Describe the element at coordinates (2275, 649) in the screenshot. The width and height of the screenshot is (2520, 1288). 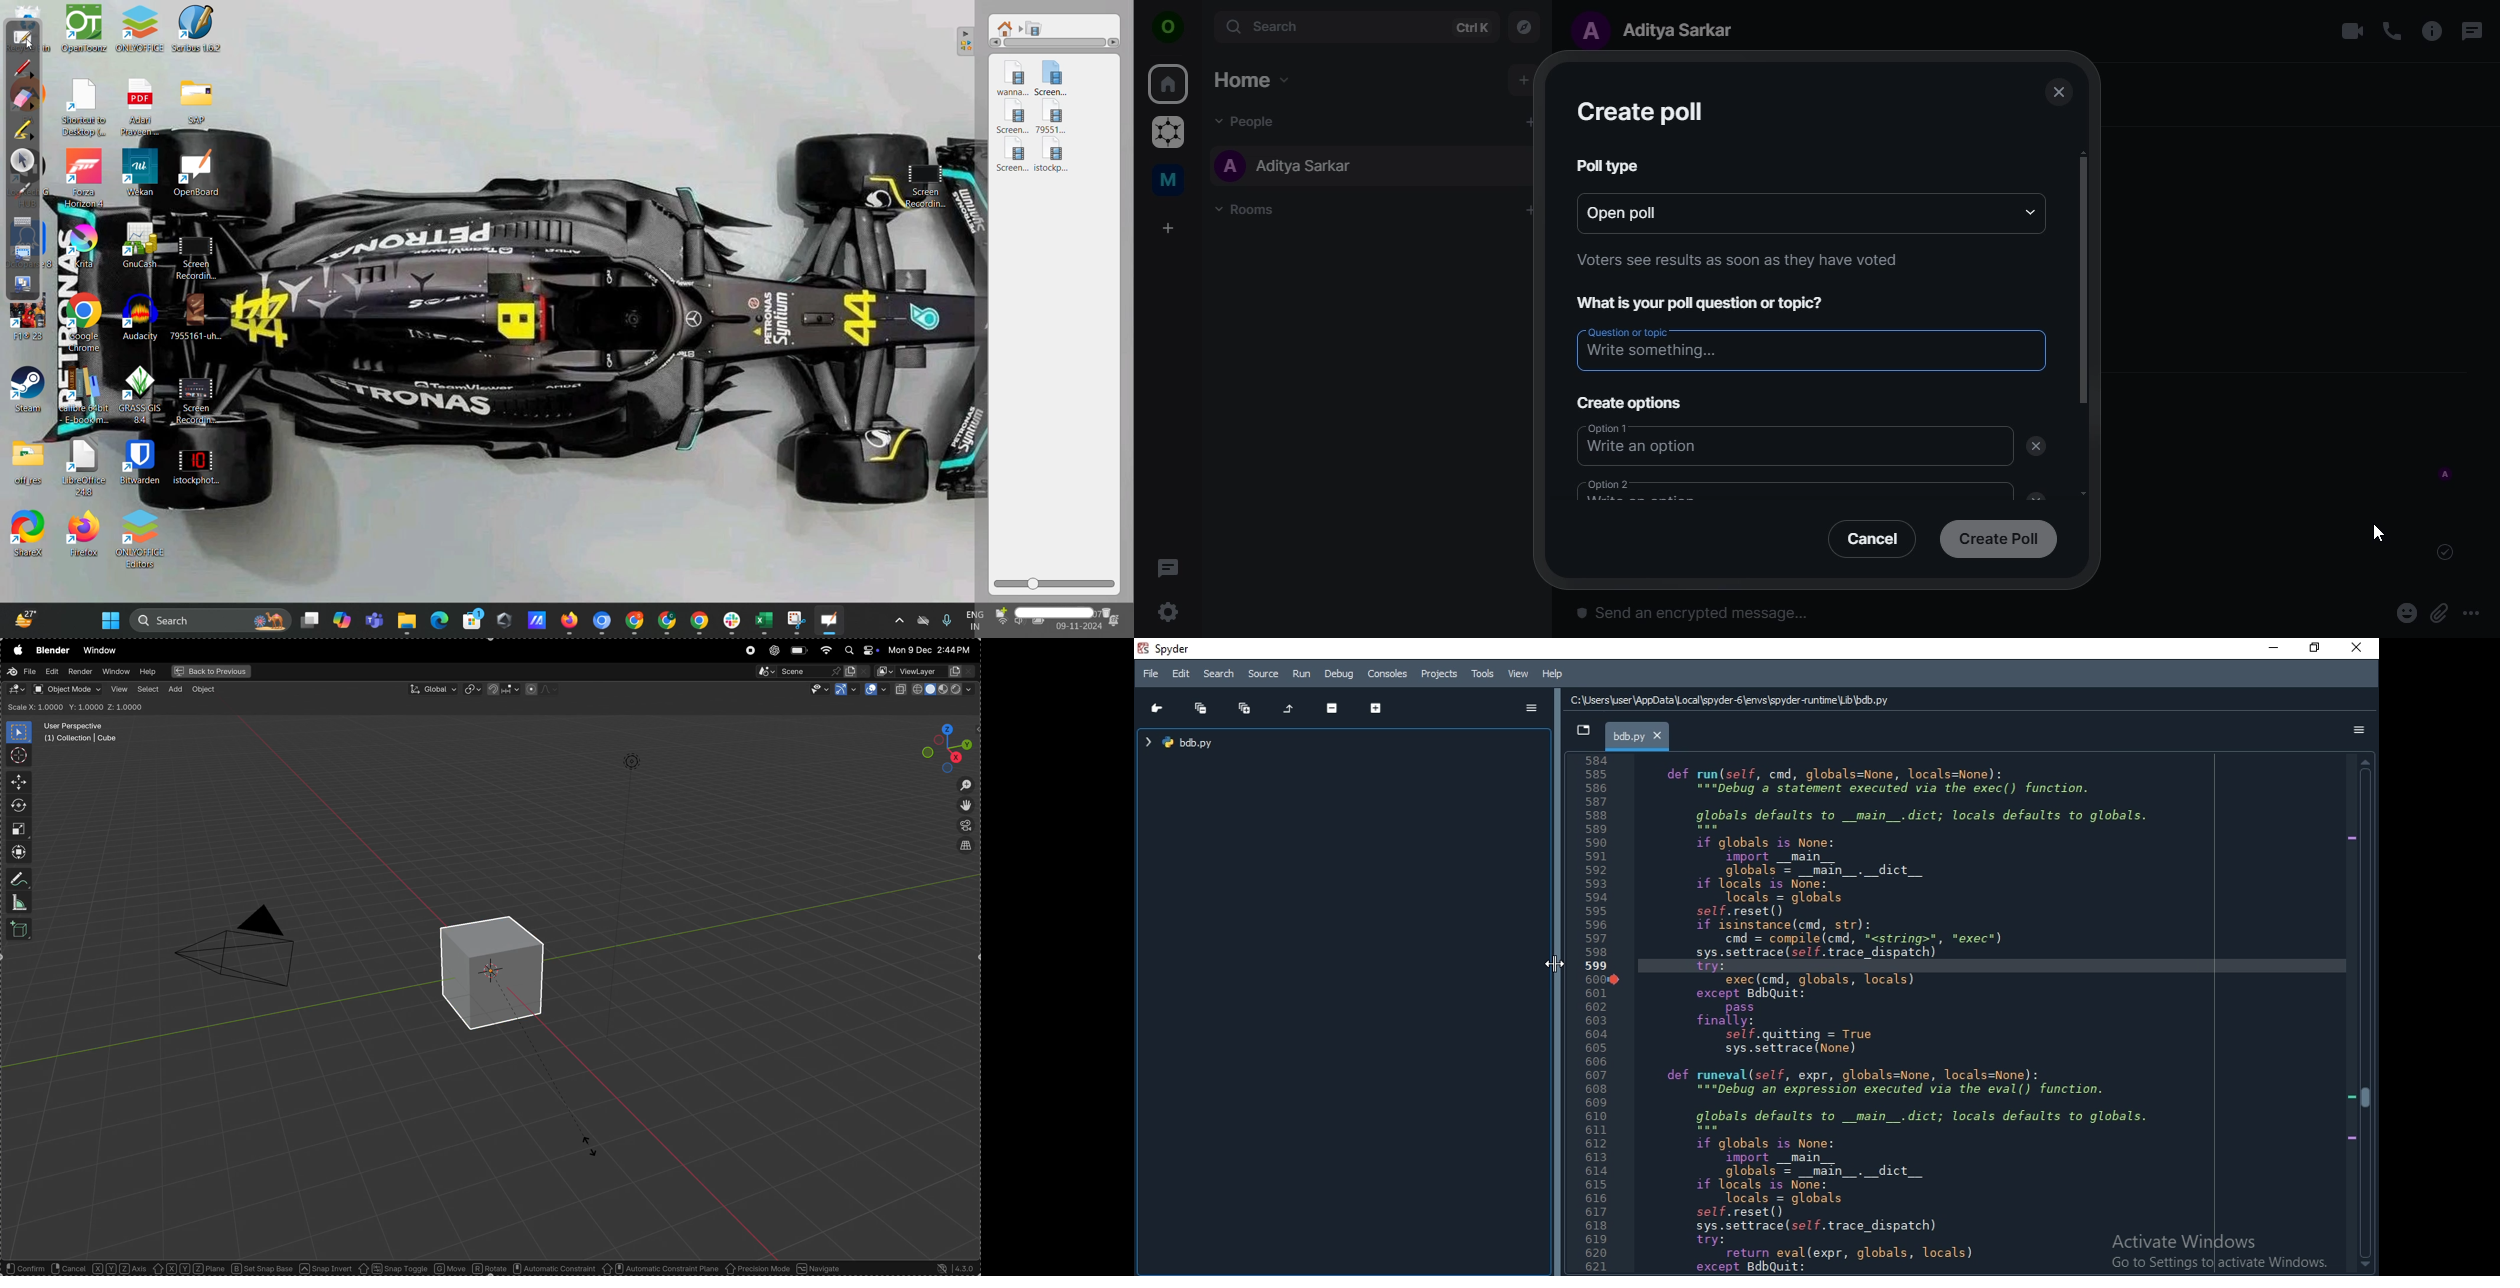
I see `minimize` at that location.